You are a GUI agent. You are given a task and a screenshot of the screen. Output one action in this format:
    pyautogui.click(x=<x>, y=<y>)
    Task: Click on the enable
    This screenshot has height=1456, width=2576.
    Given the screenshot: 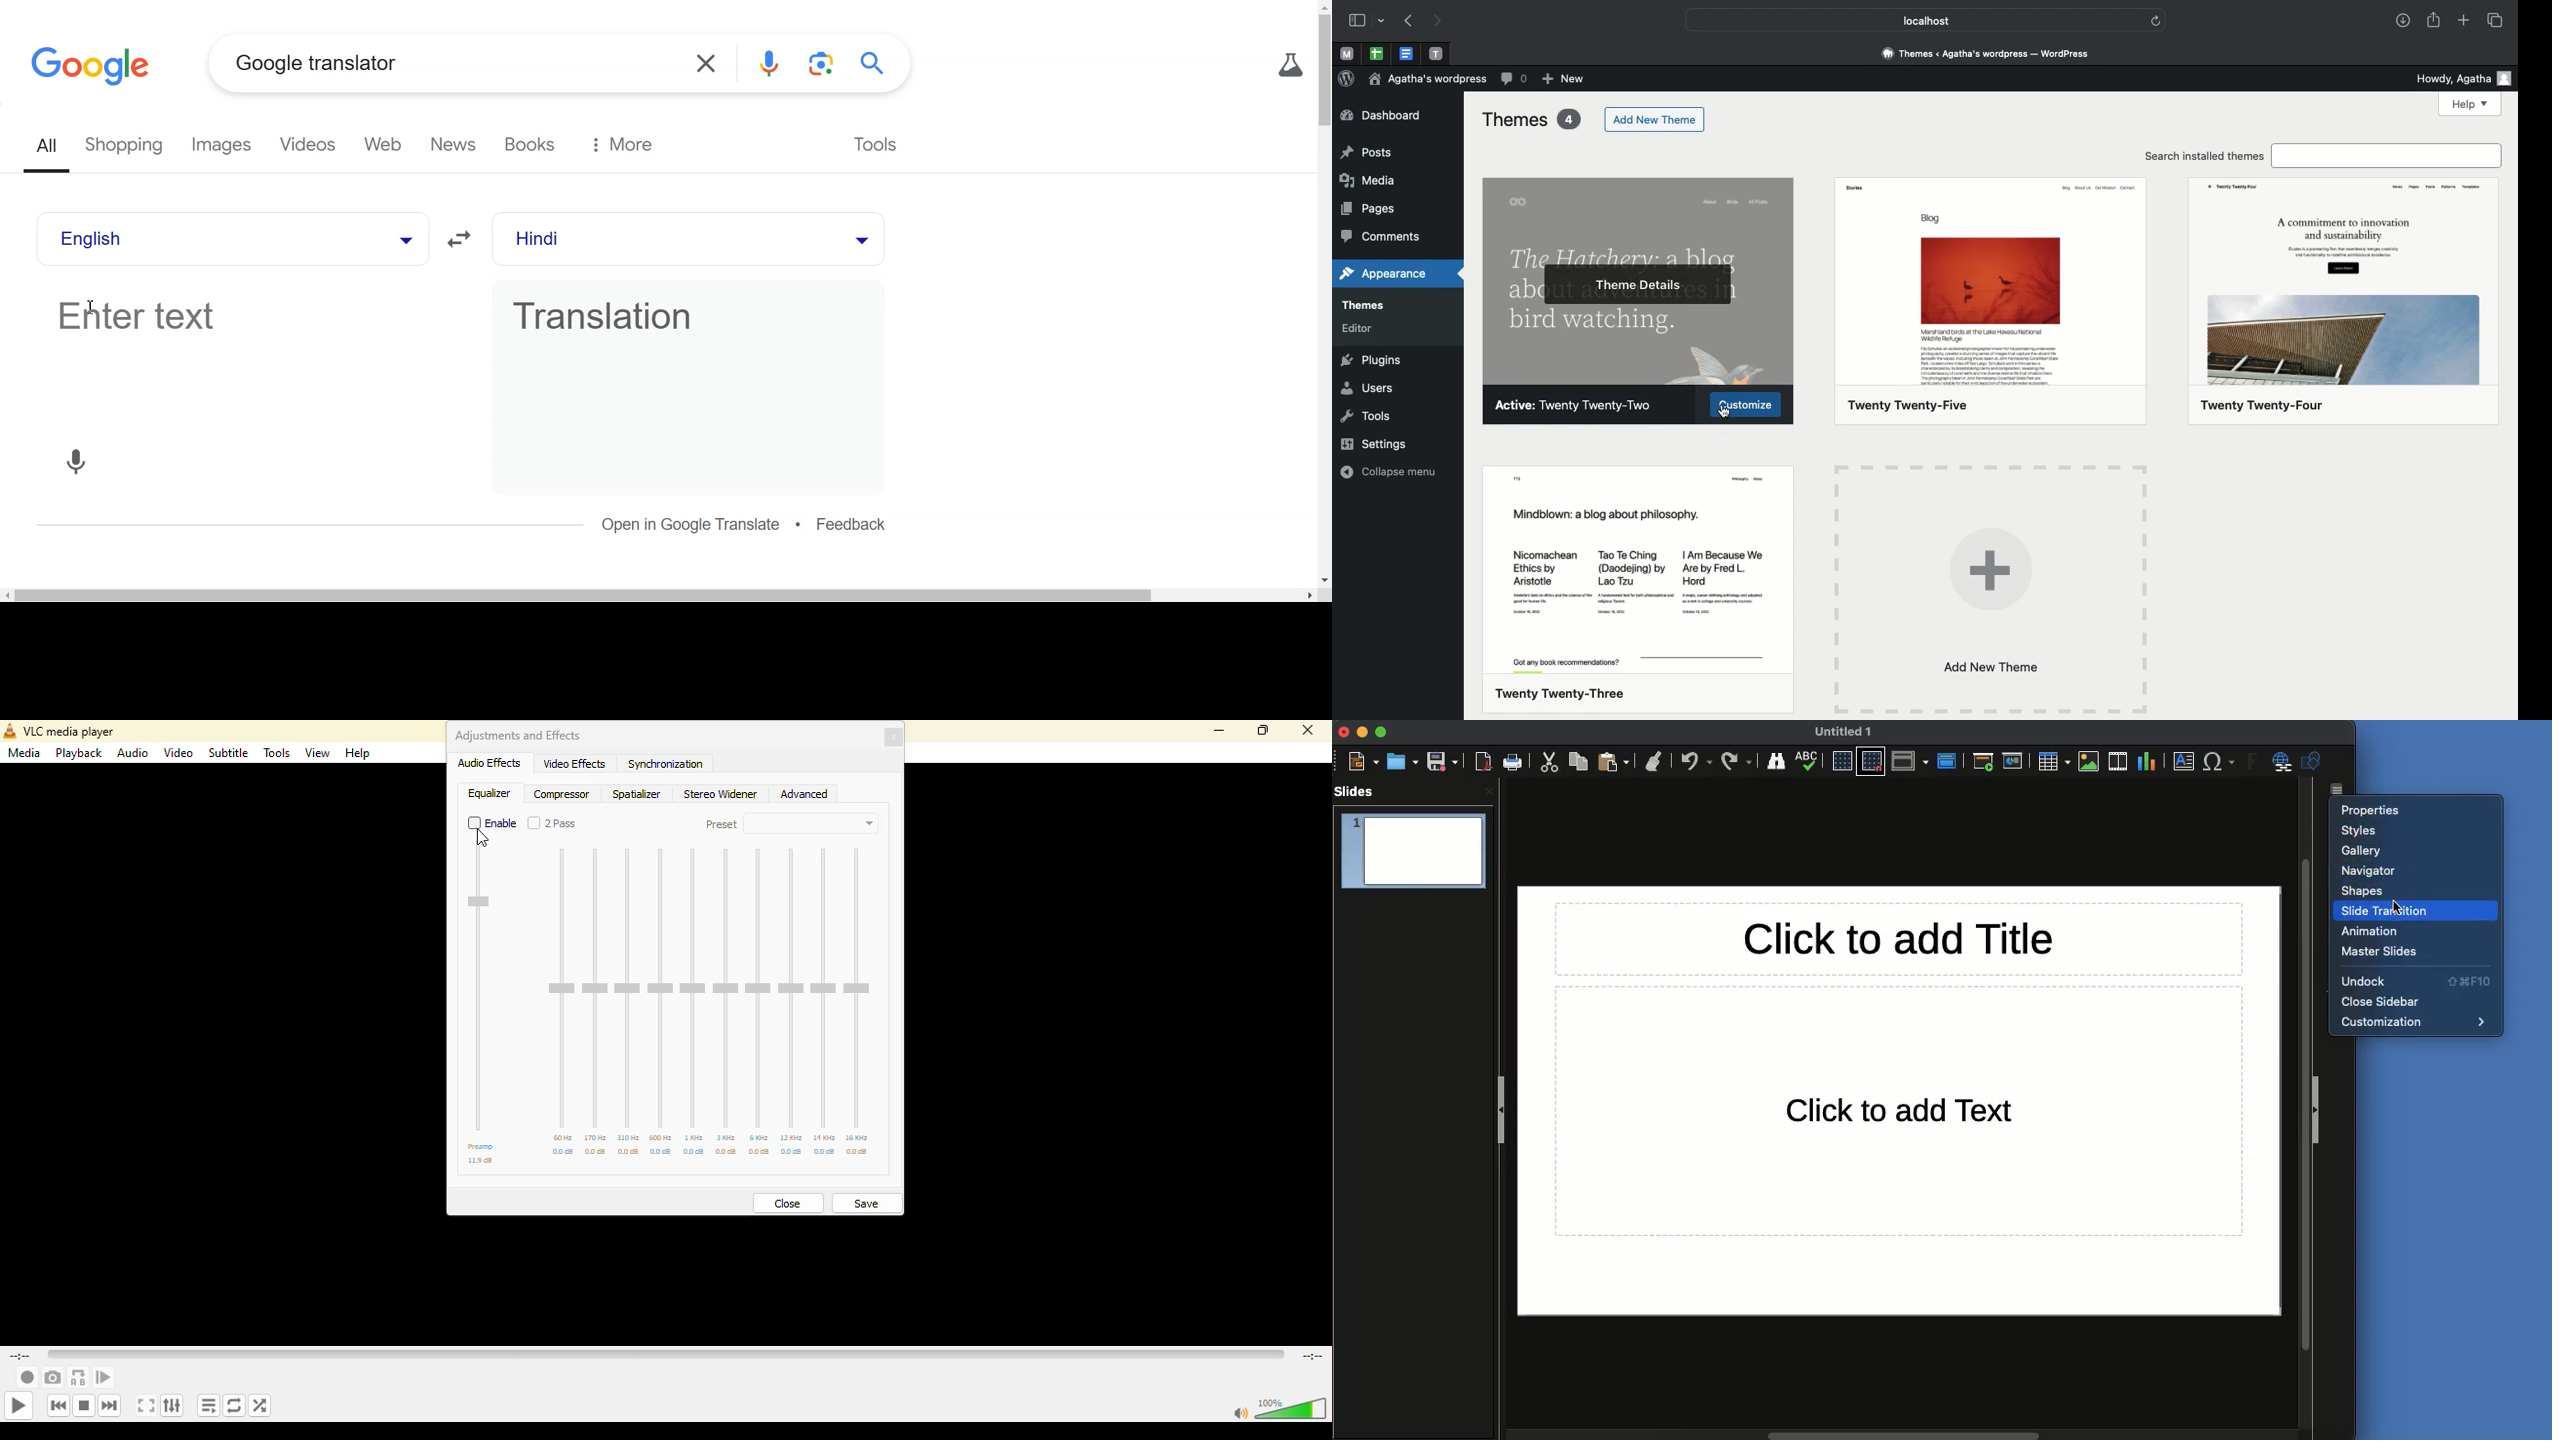 What is the action you would take?
    pyautogui.click(x=493, y=824)
    